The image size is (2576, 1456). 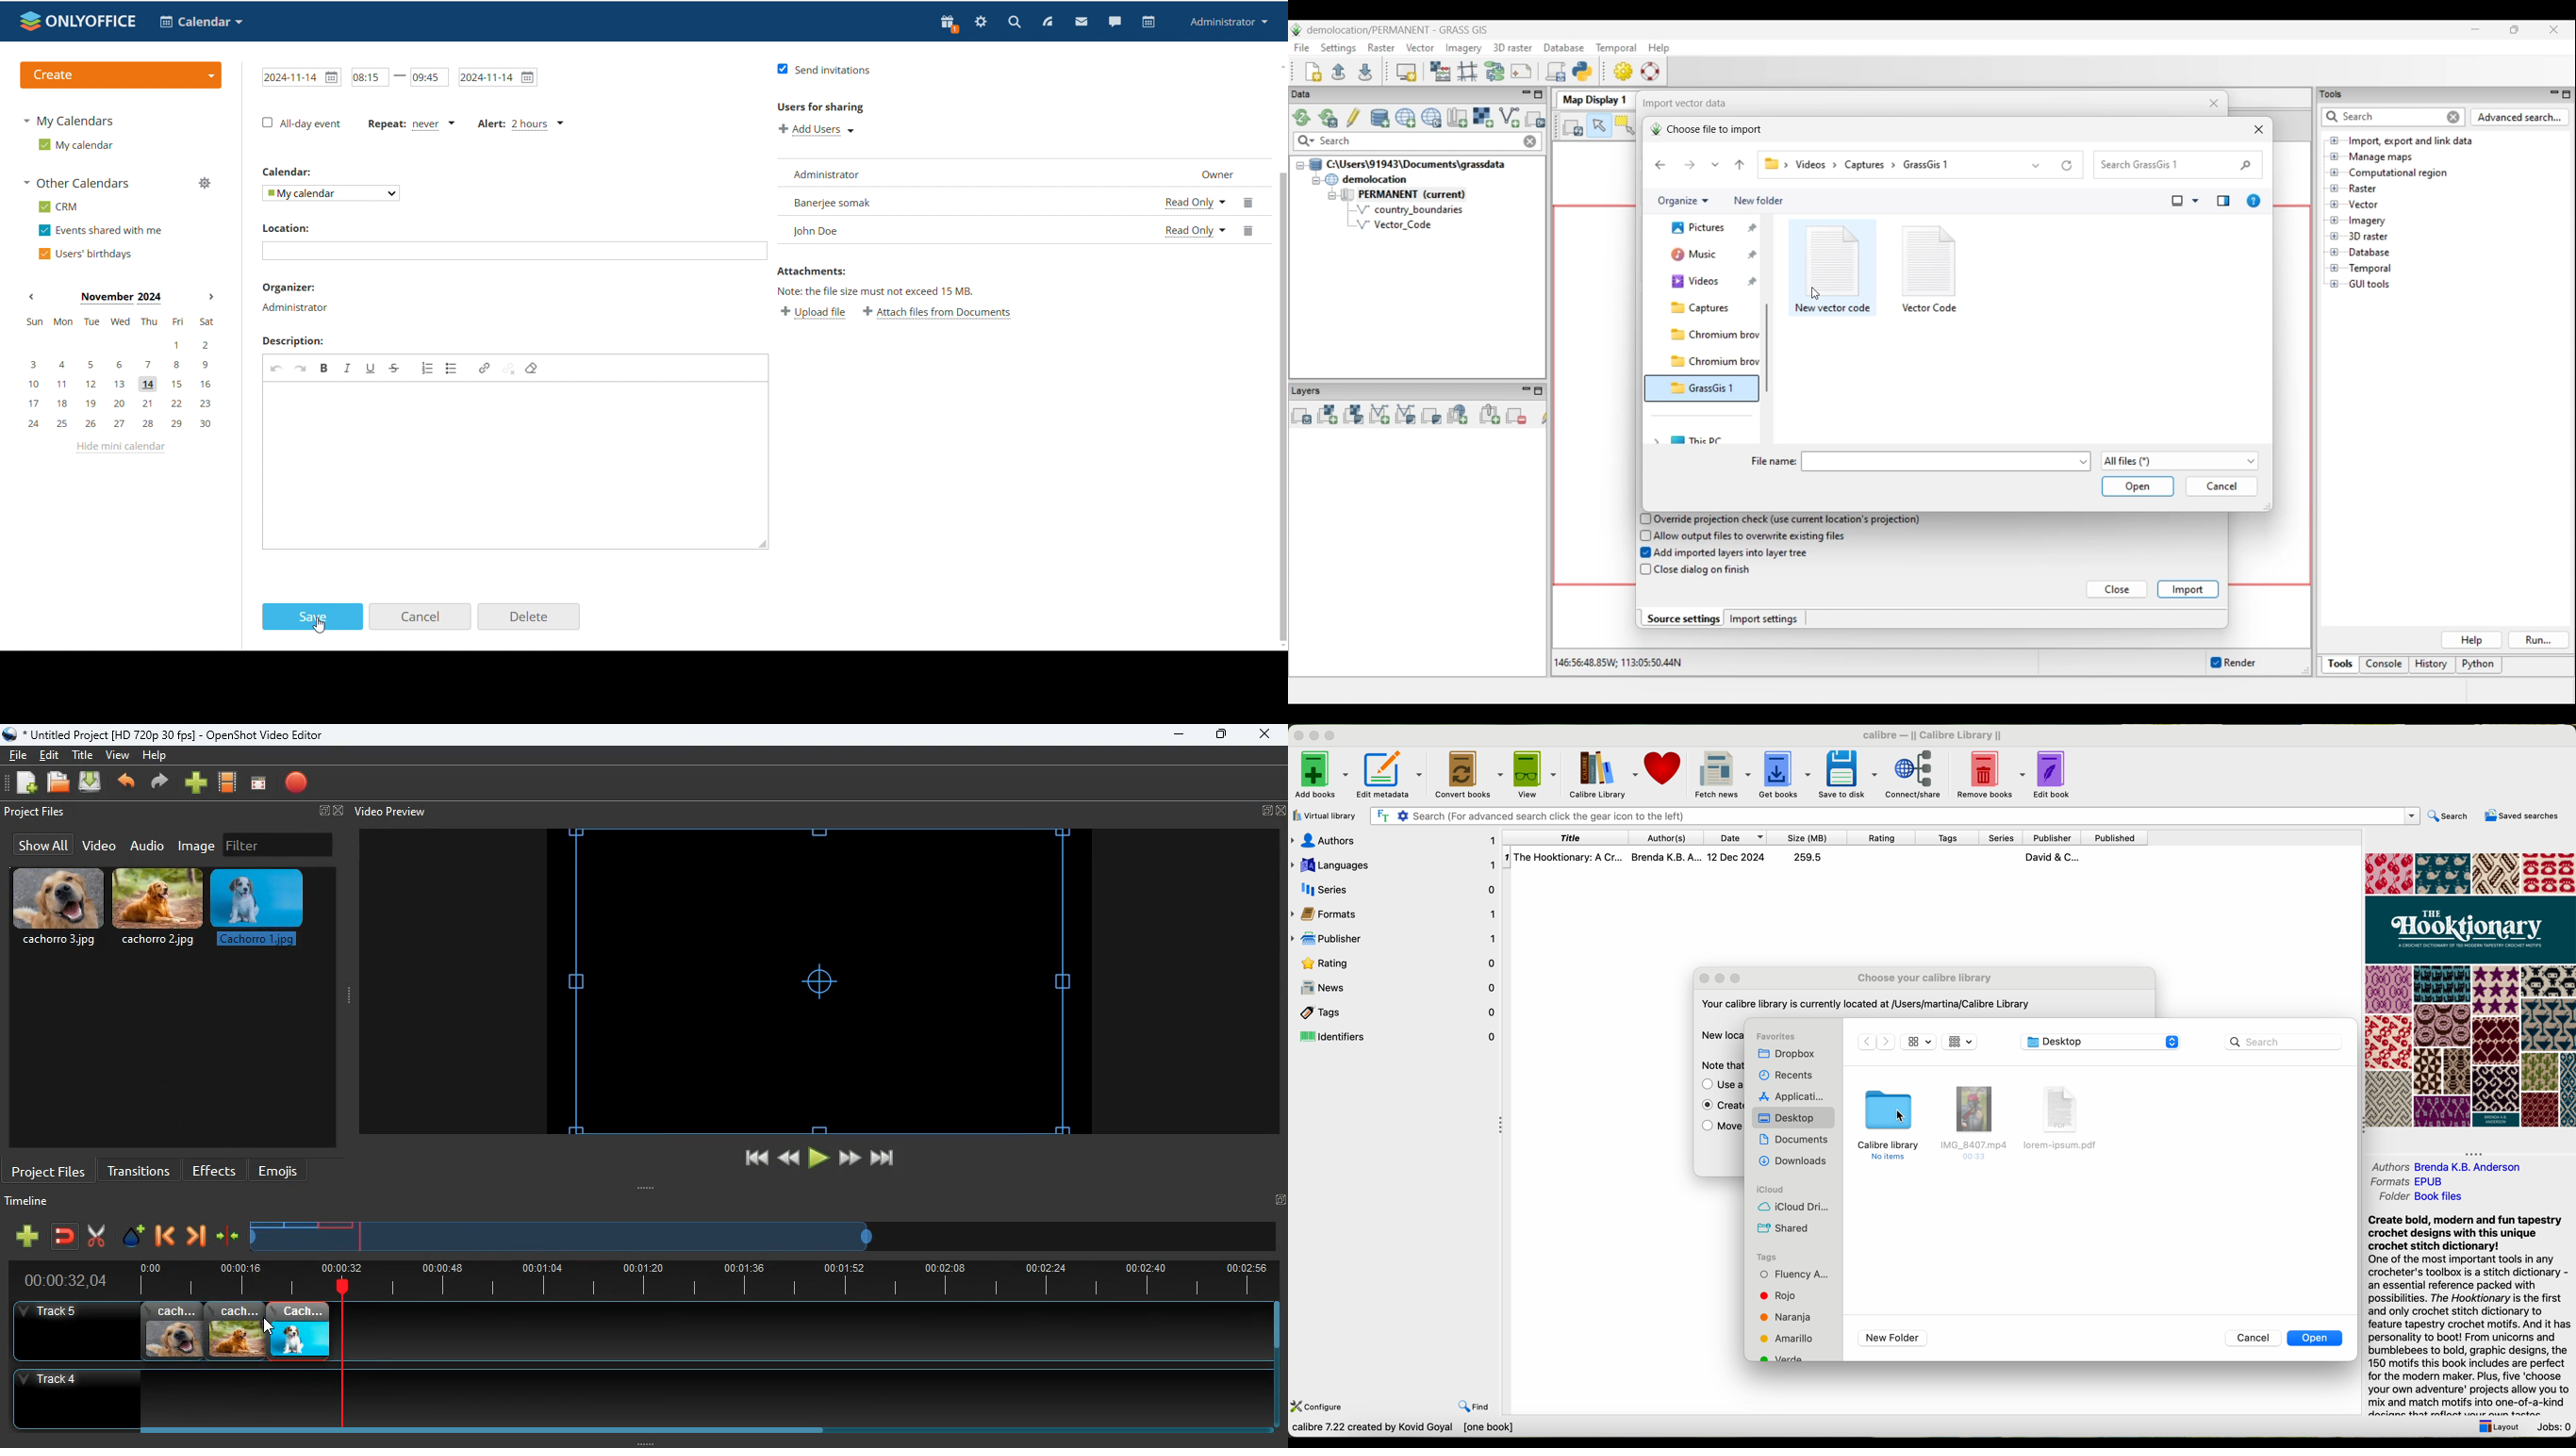 I want to click on tags, so click(x=1955, y=836).